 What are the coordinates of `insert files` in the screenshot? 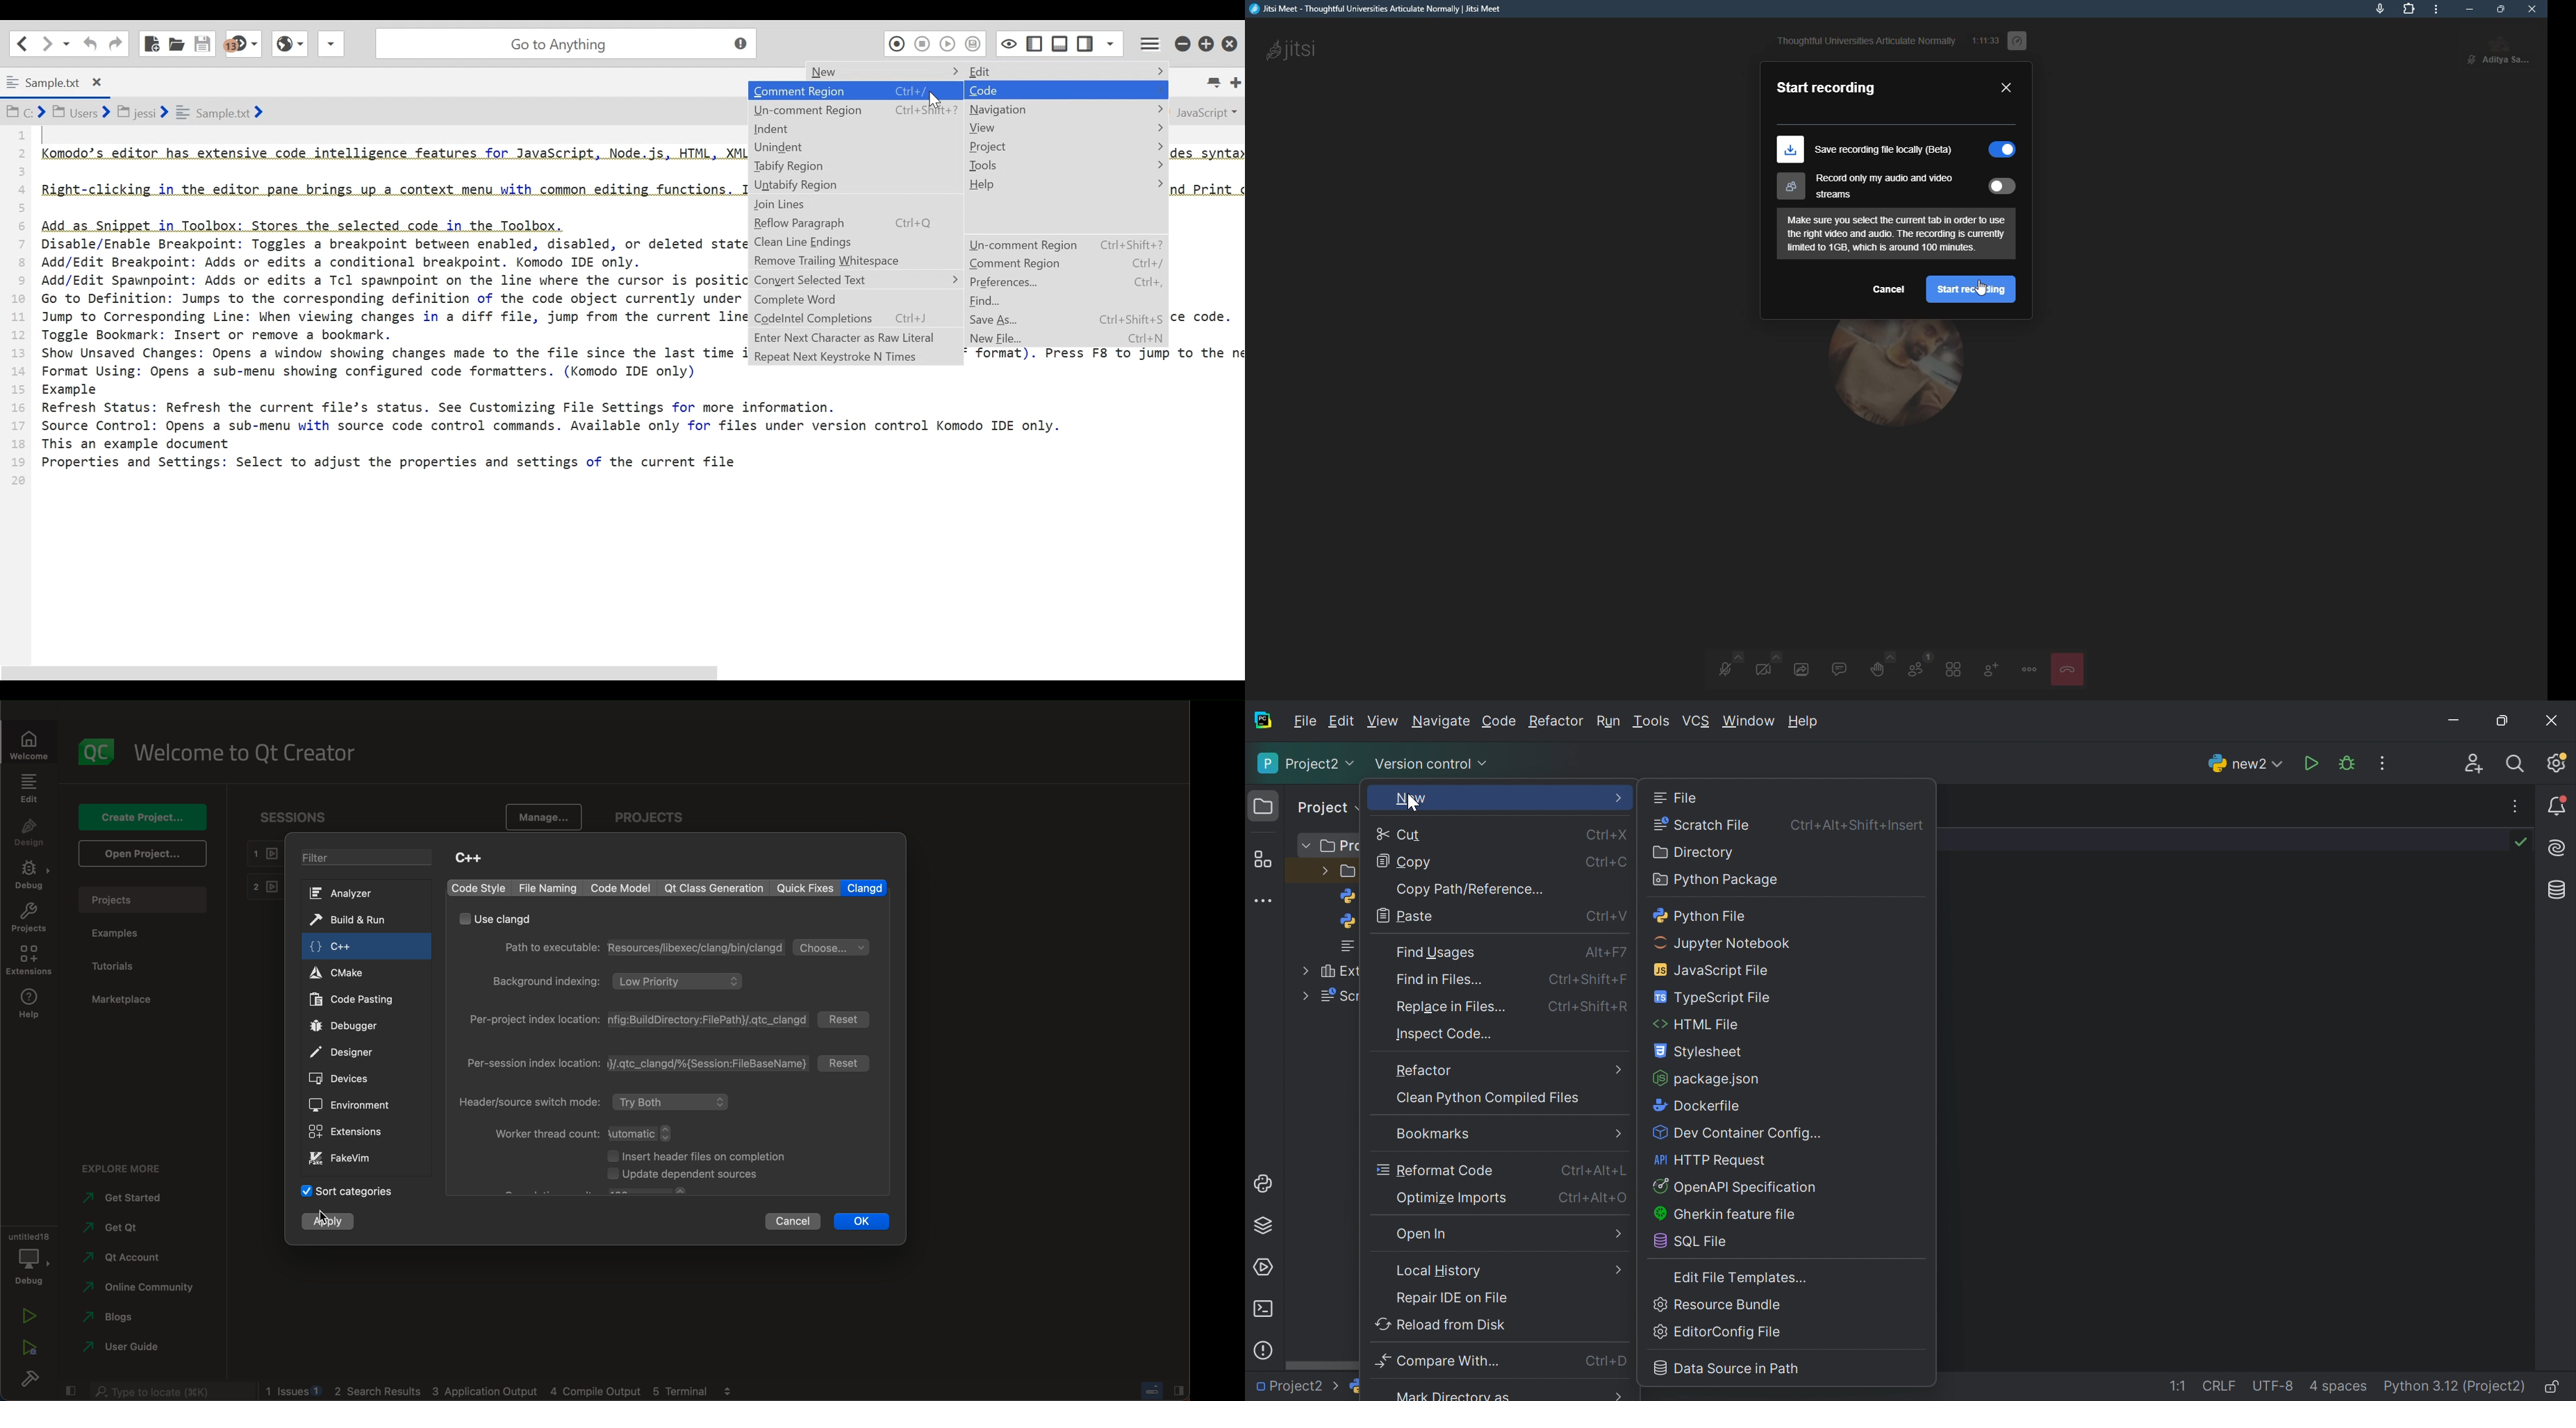 It's located at (701, 1155).